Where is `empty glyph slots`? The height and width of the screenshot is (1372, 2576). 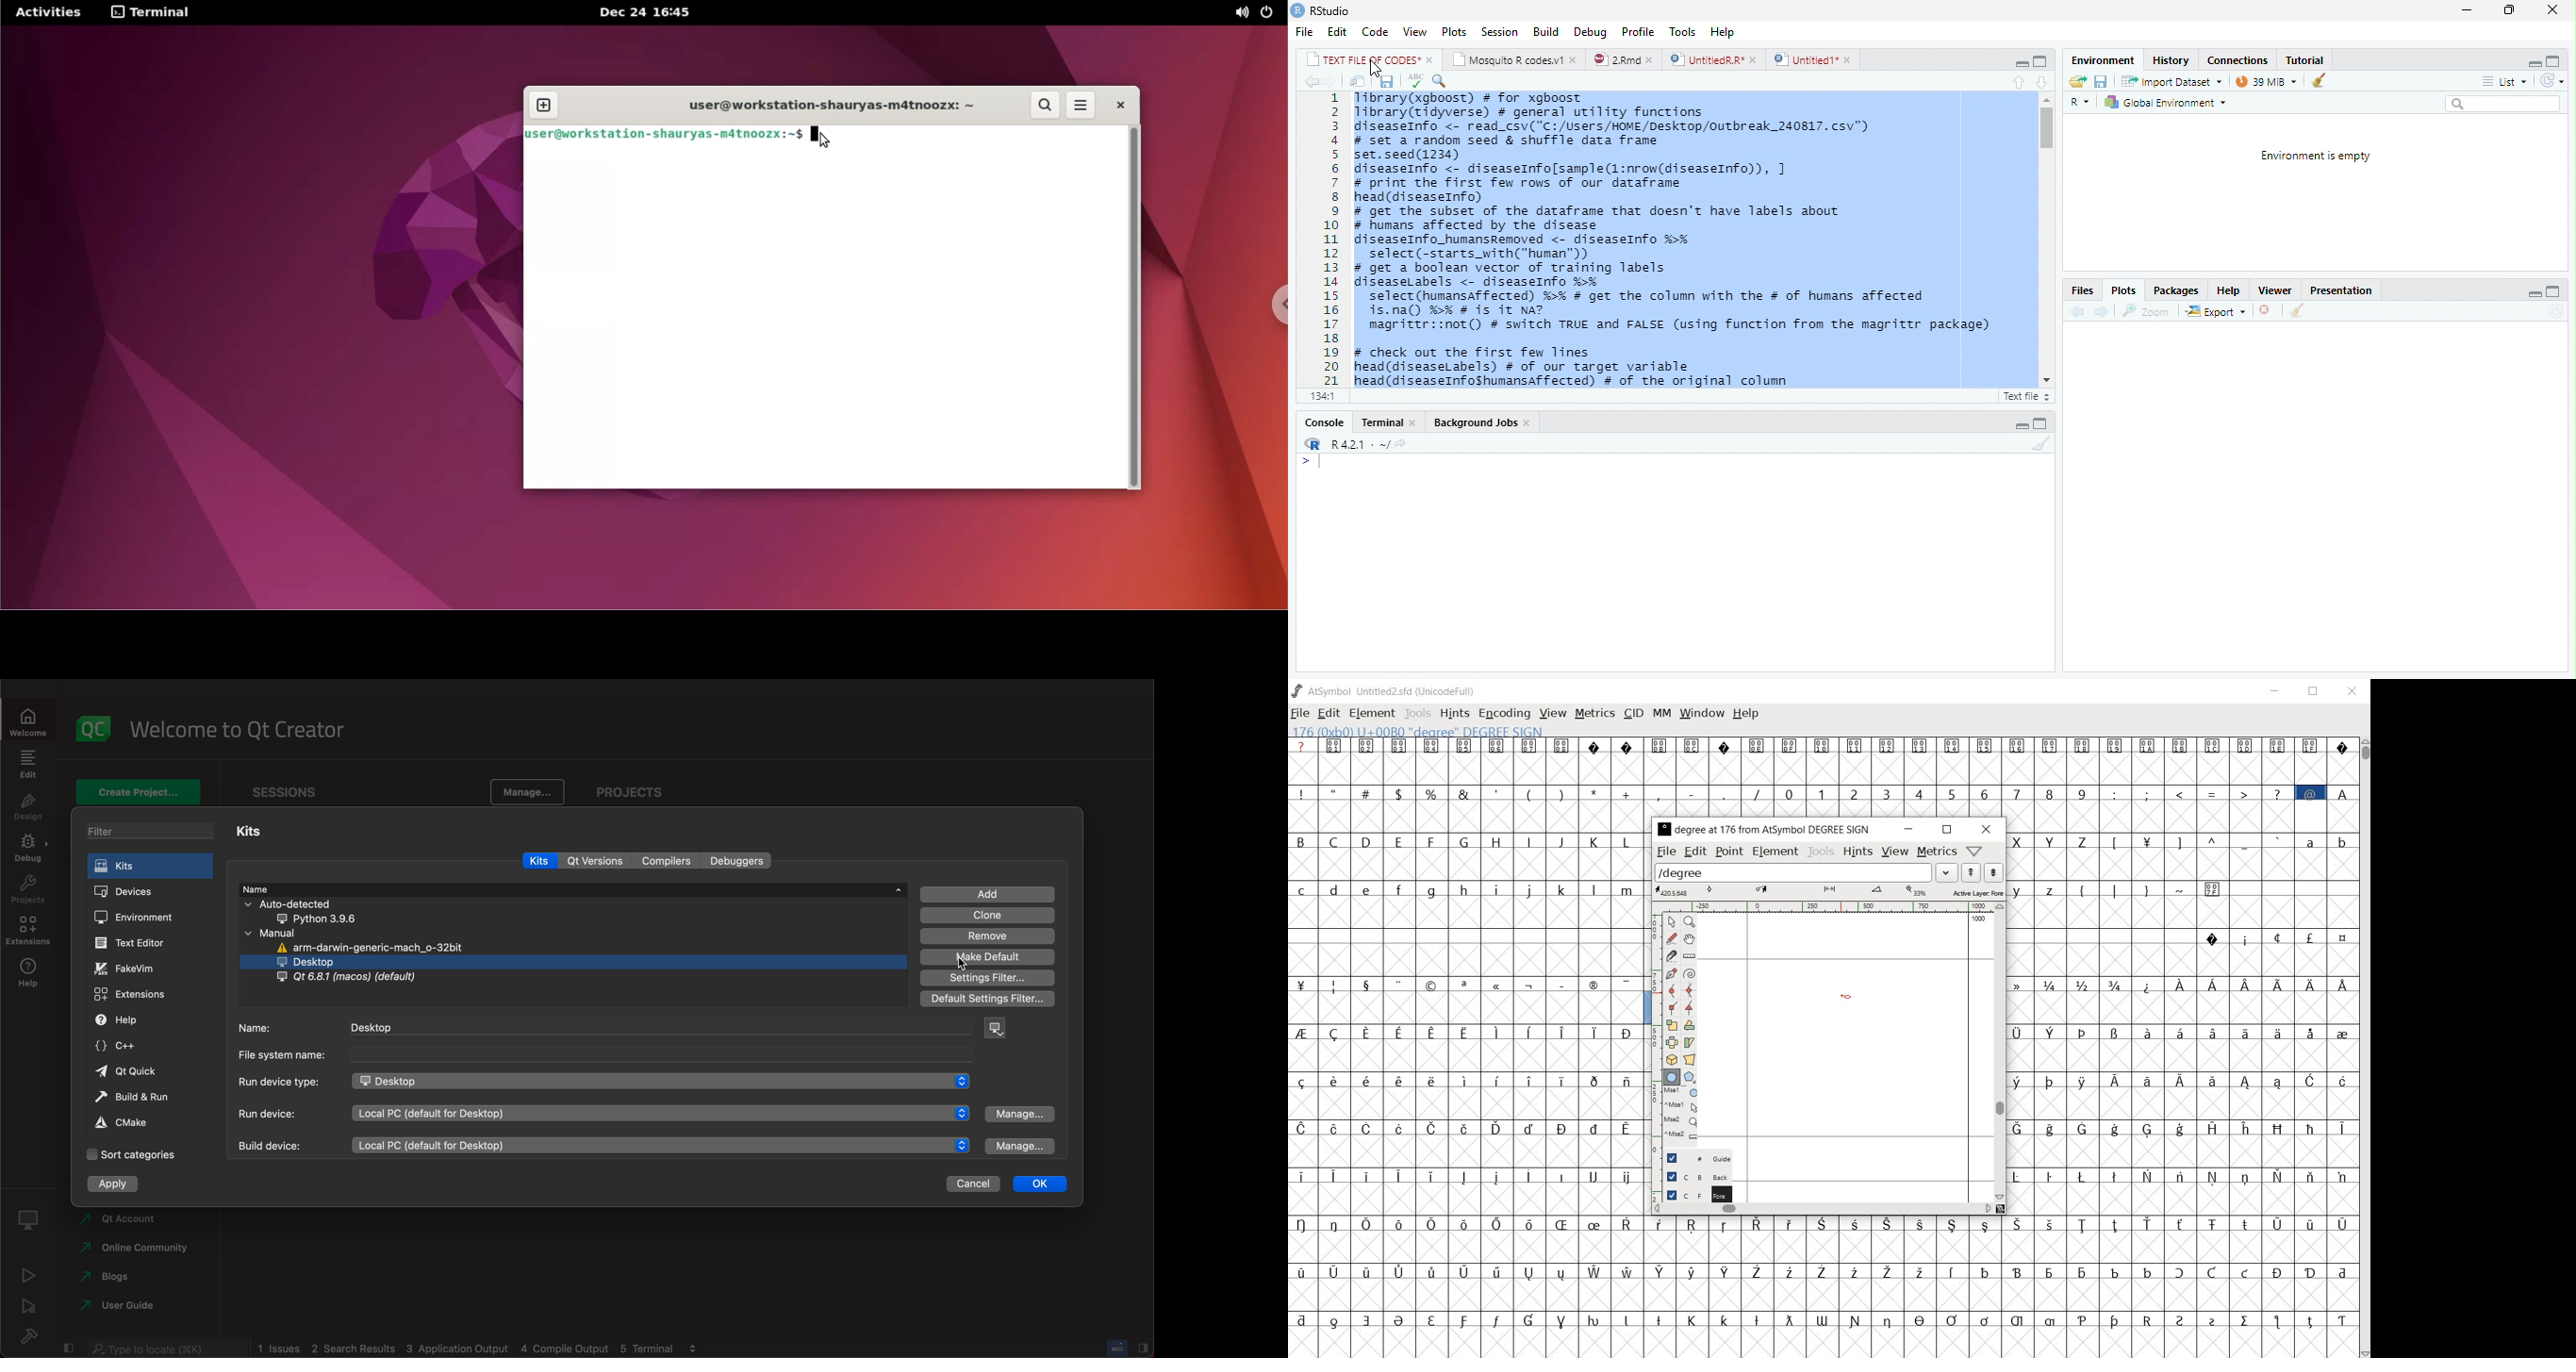 empty glyph slots is located at coordinates (1467, 866).